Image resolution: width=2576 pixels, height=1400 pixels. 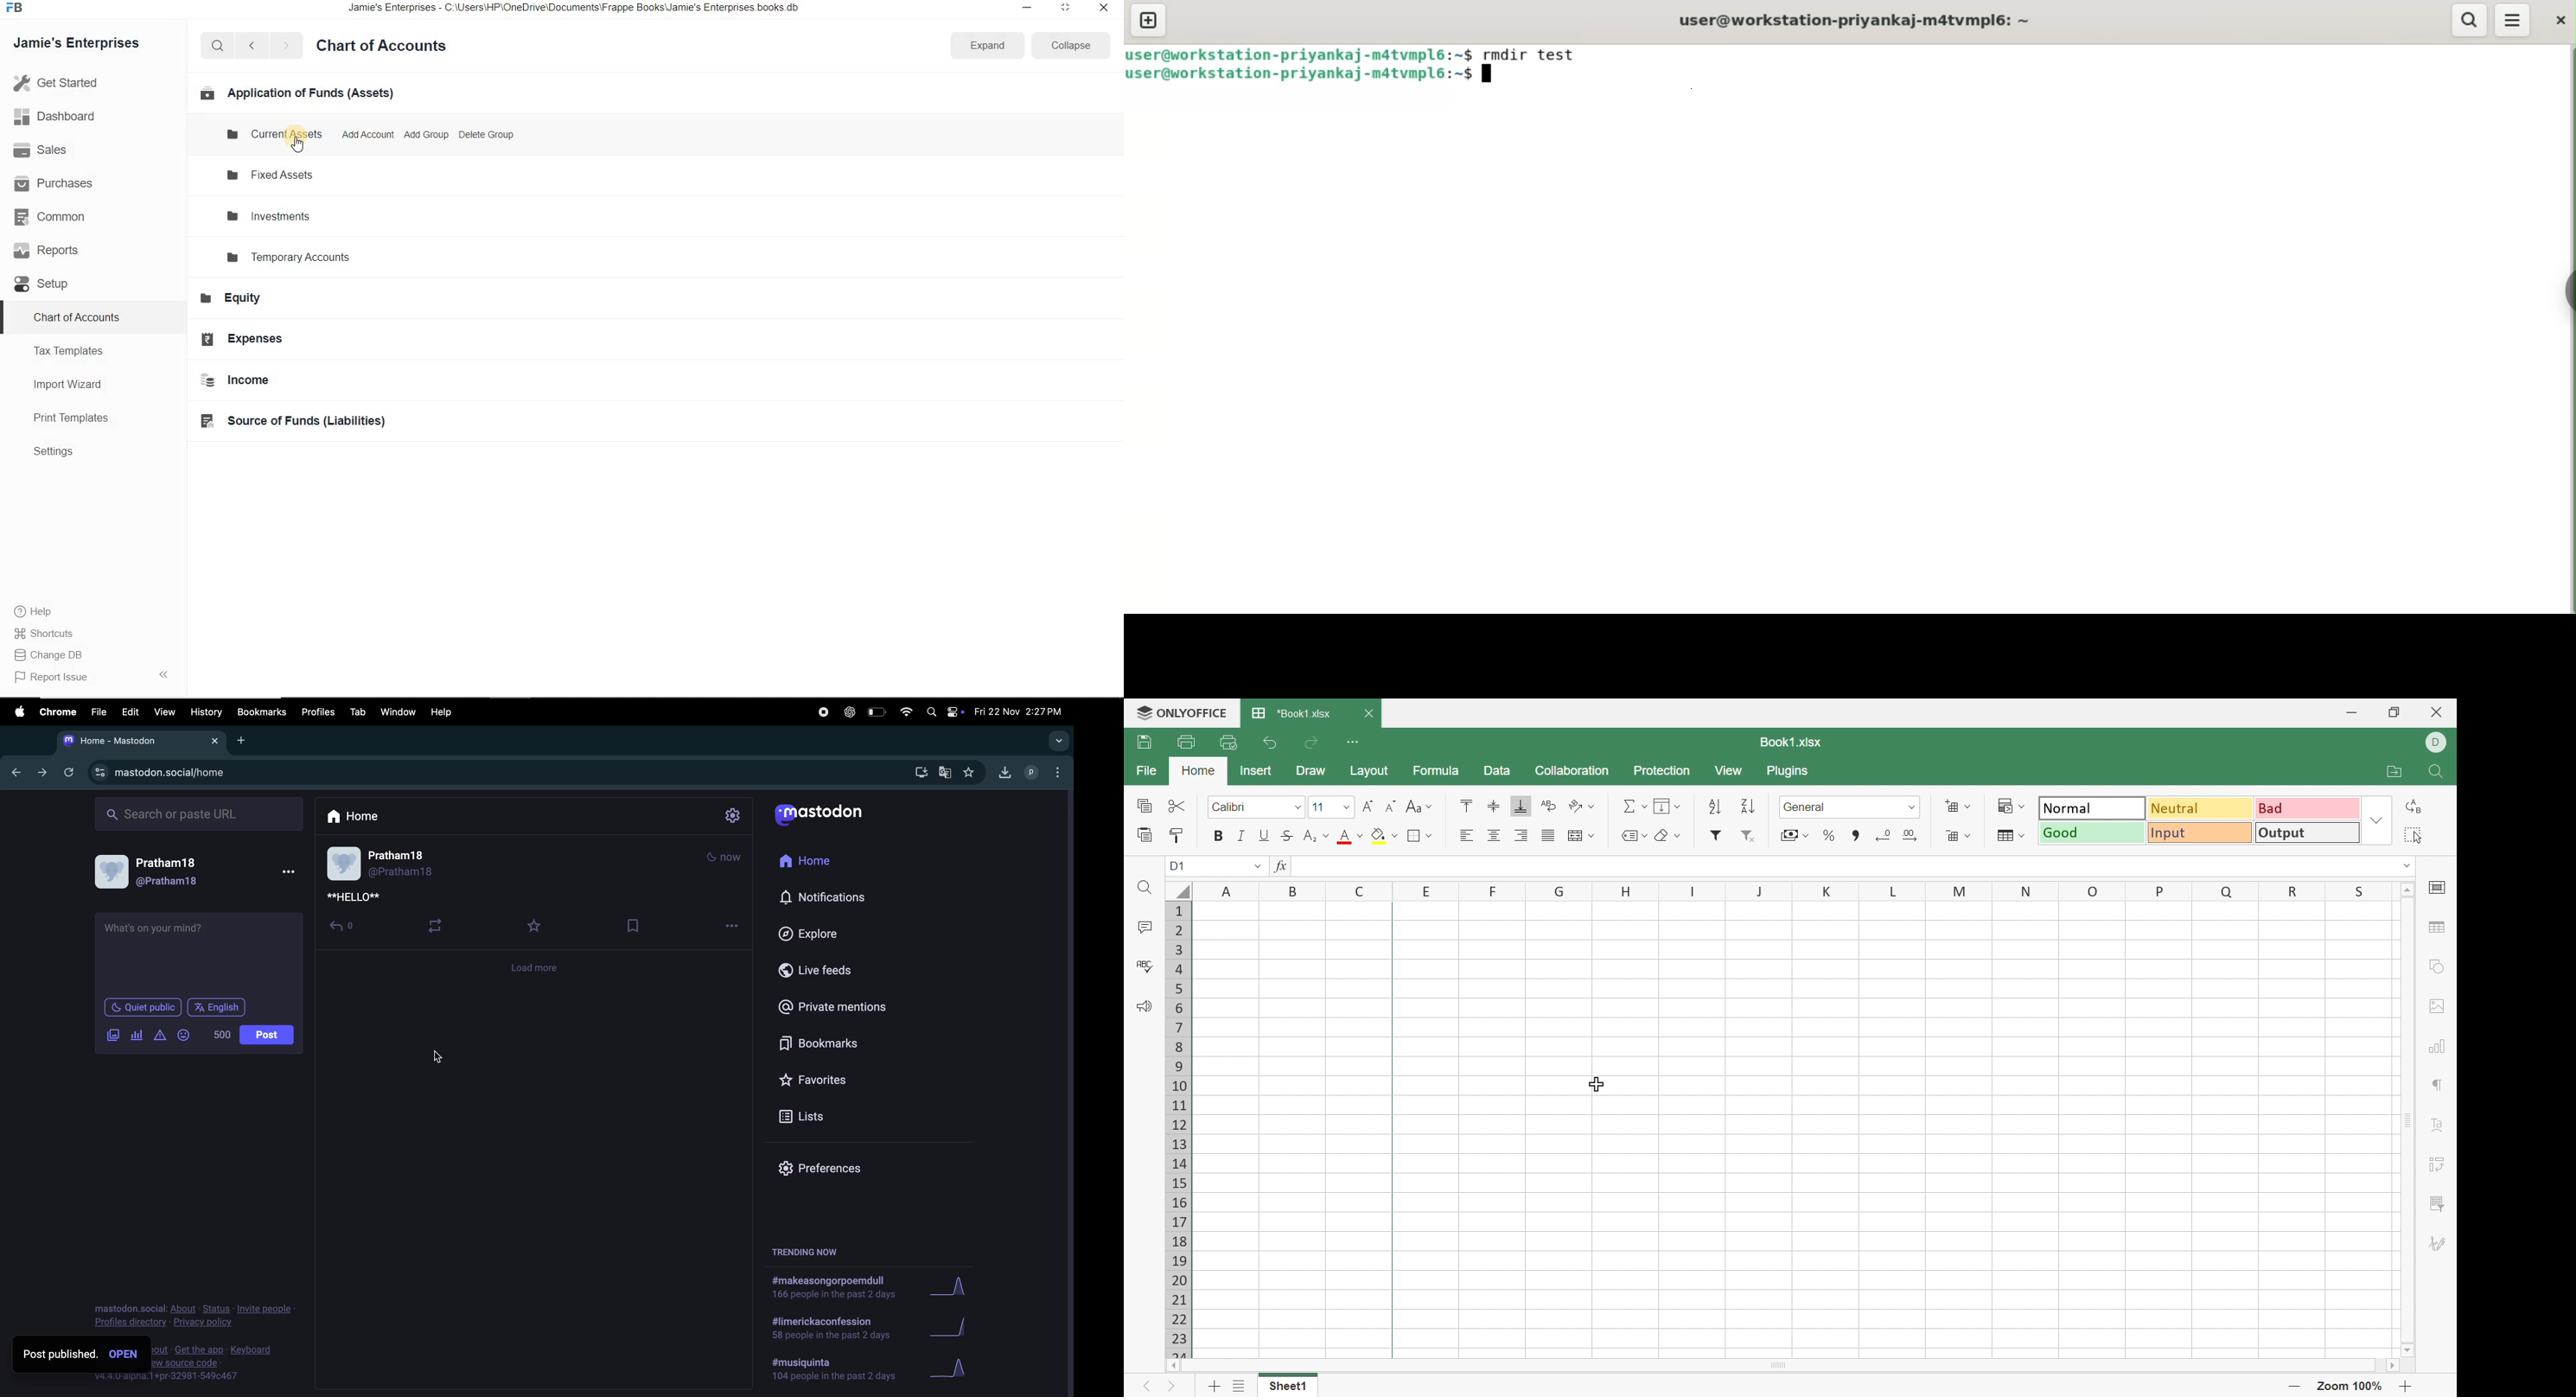 What do you see at coordinates (426, 134) in the screenshot?
I see `Add Account` at bounding box center [426, 134].